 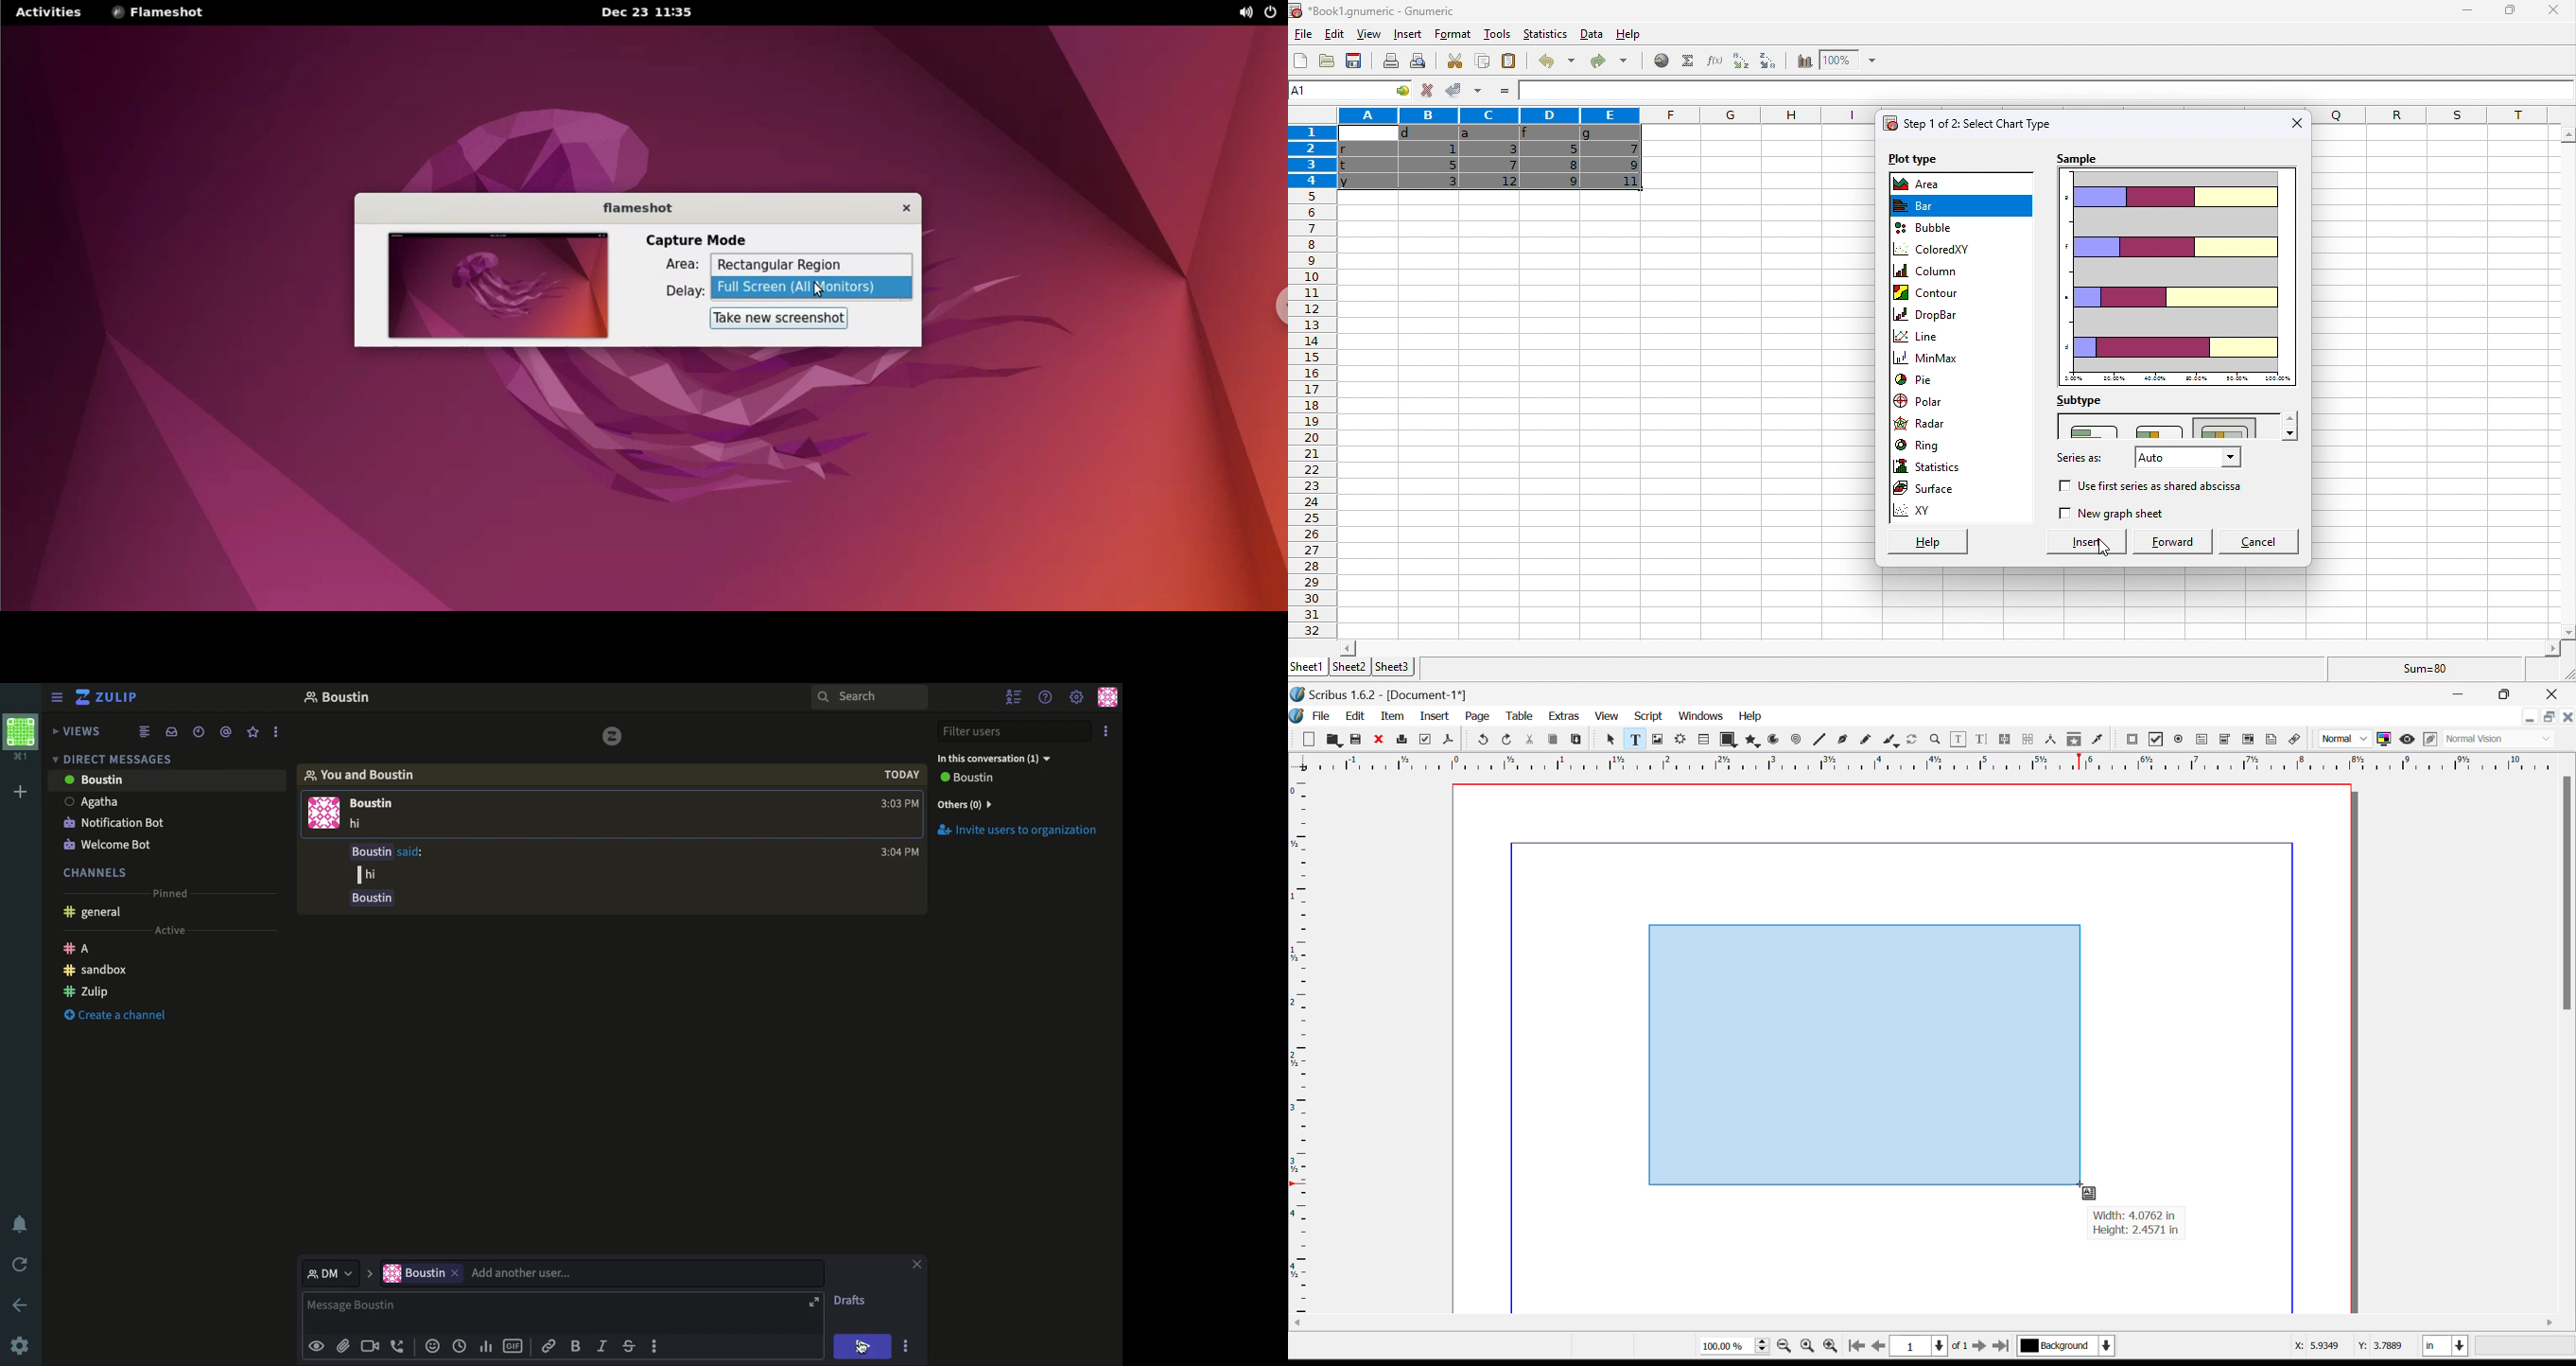 What do you see at coordinates (165, 799) in the screenshot?
I see `User` at bounding box center [165, 799].